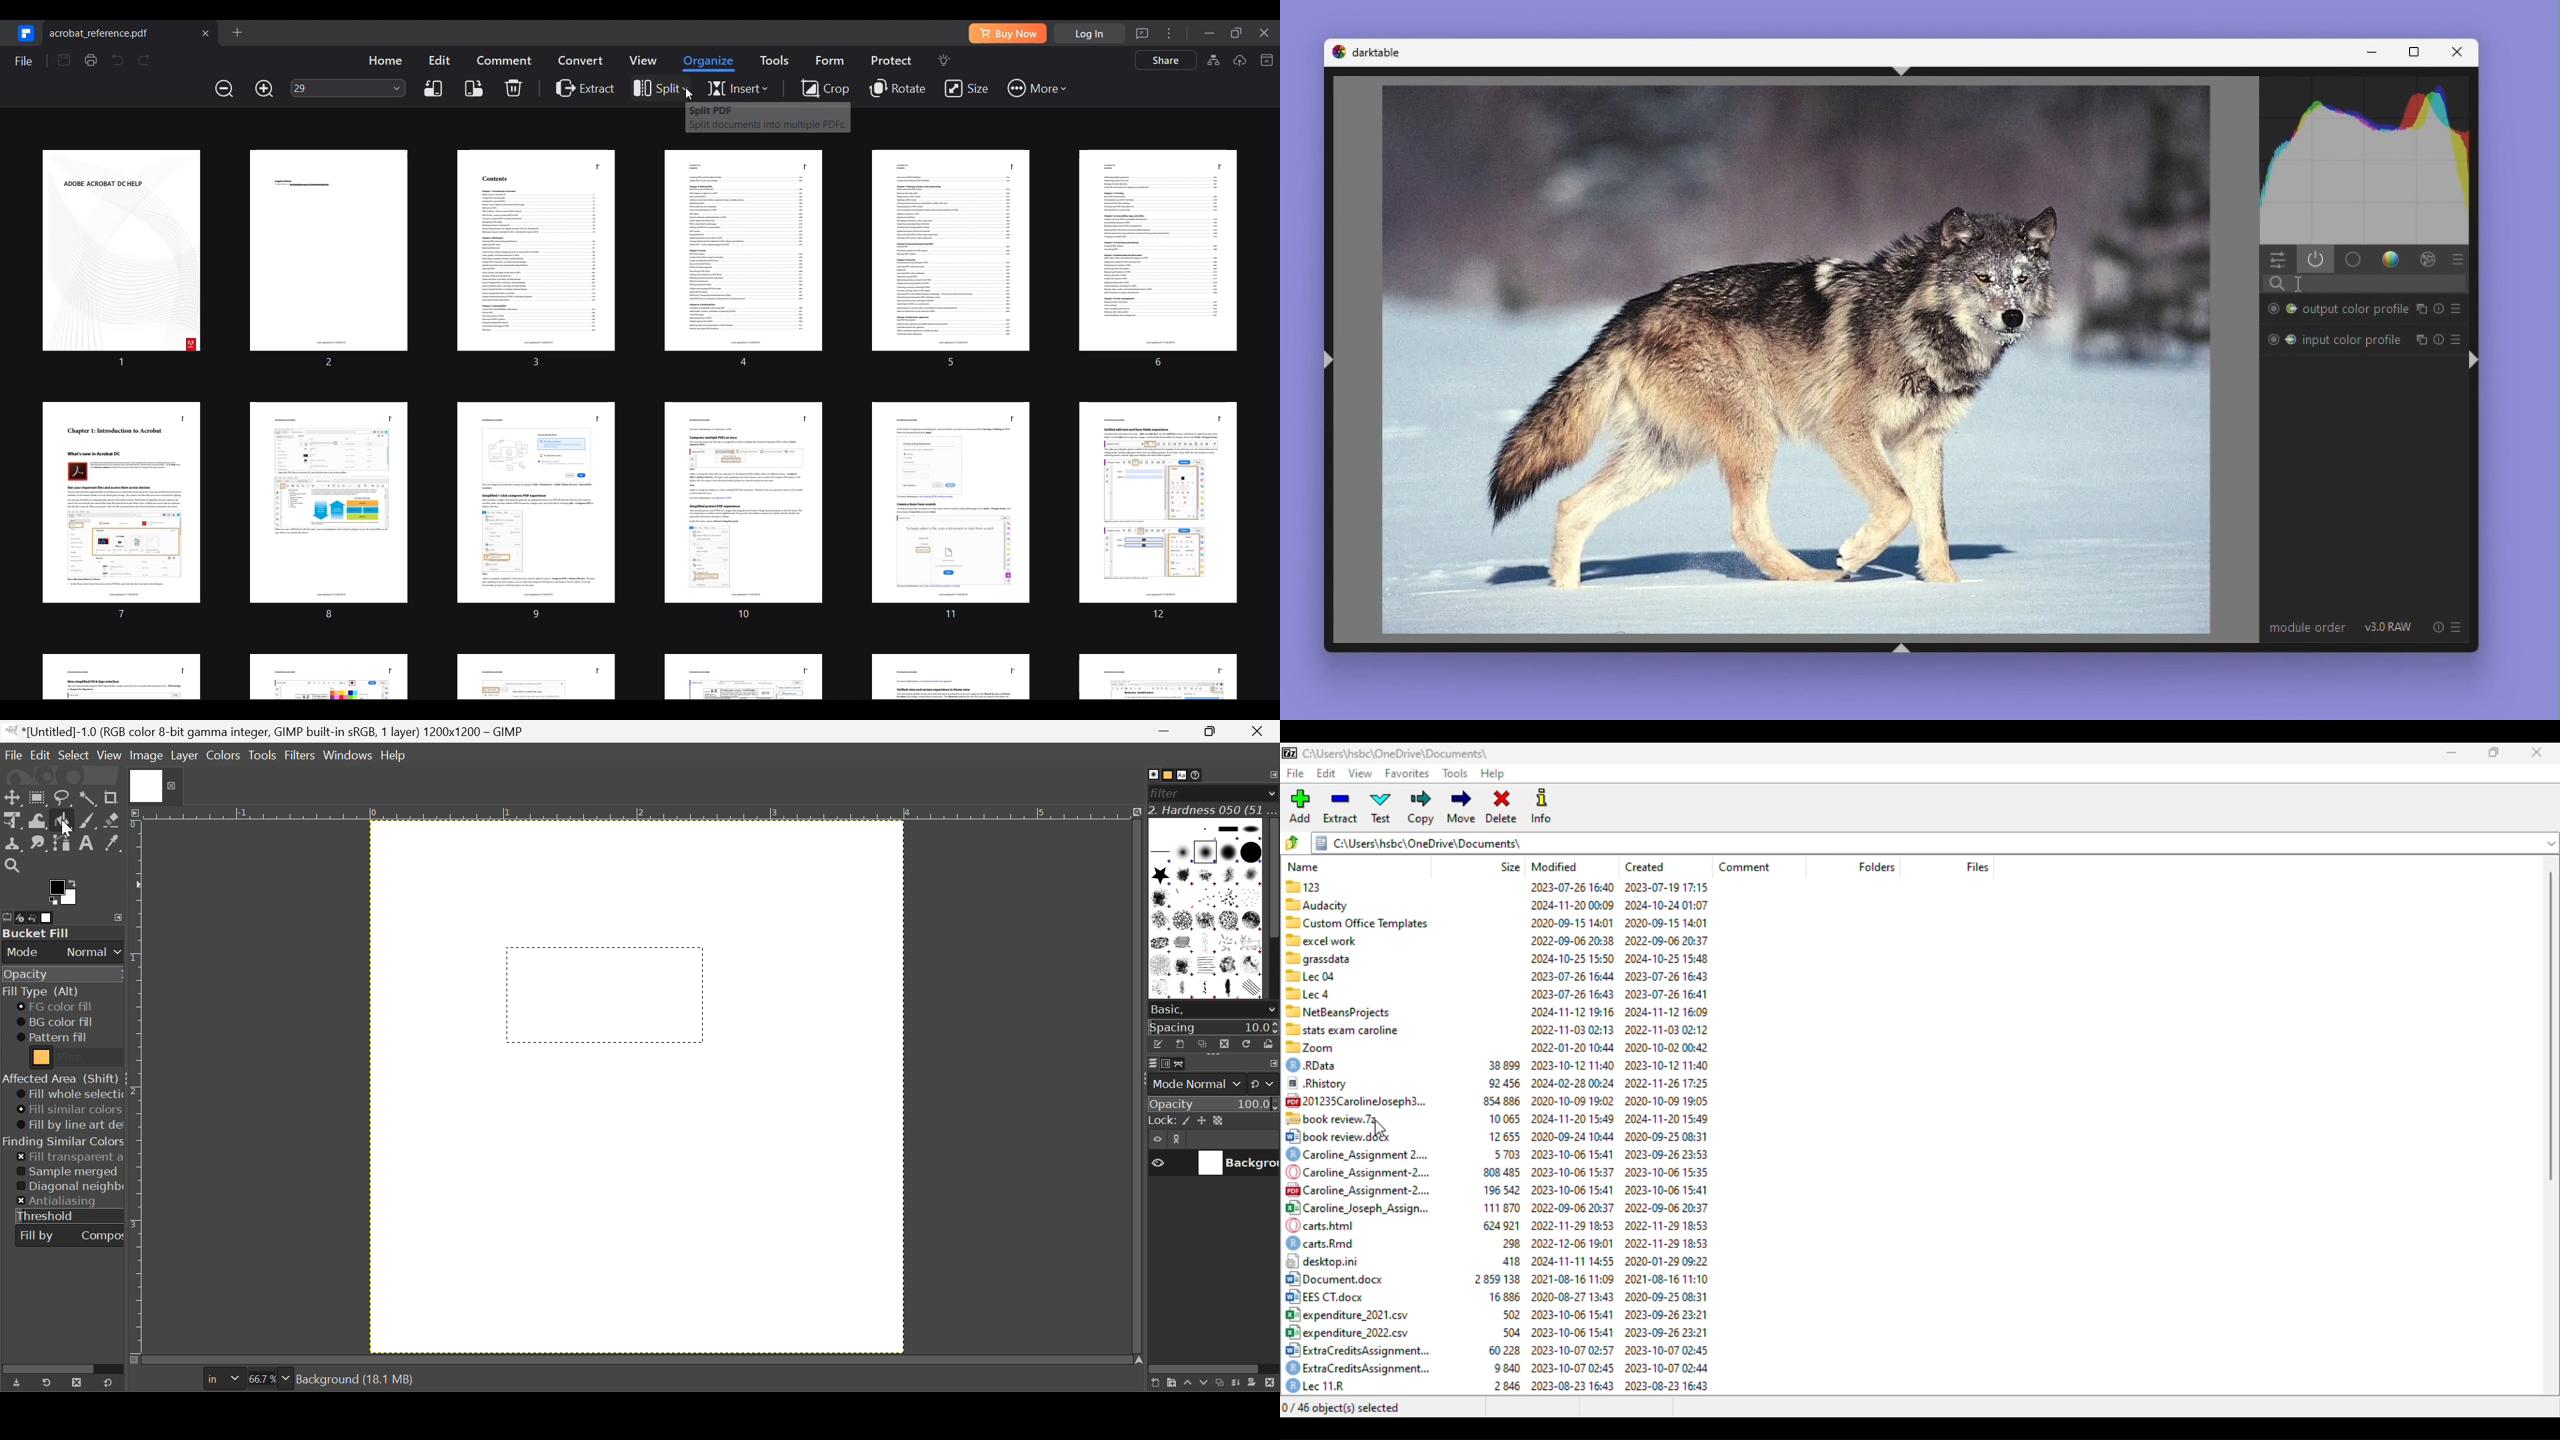 This screenshot has width=2576, height=1456. I want to click on Charcoal 03, so click(1208, 943).